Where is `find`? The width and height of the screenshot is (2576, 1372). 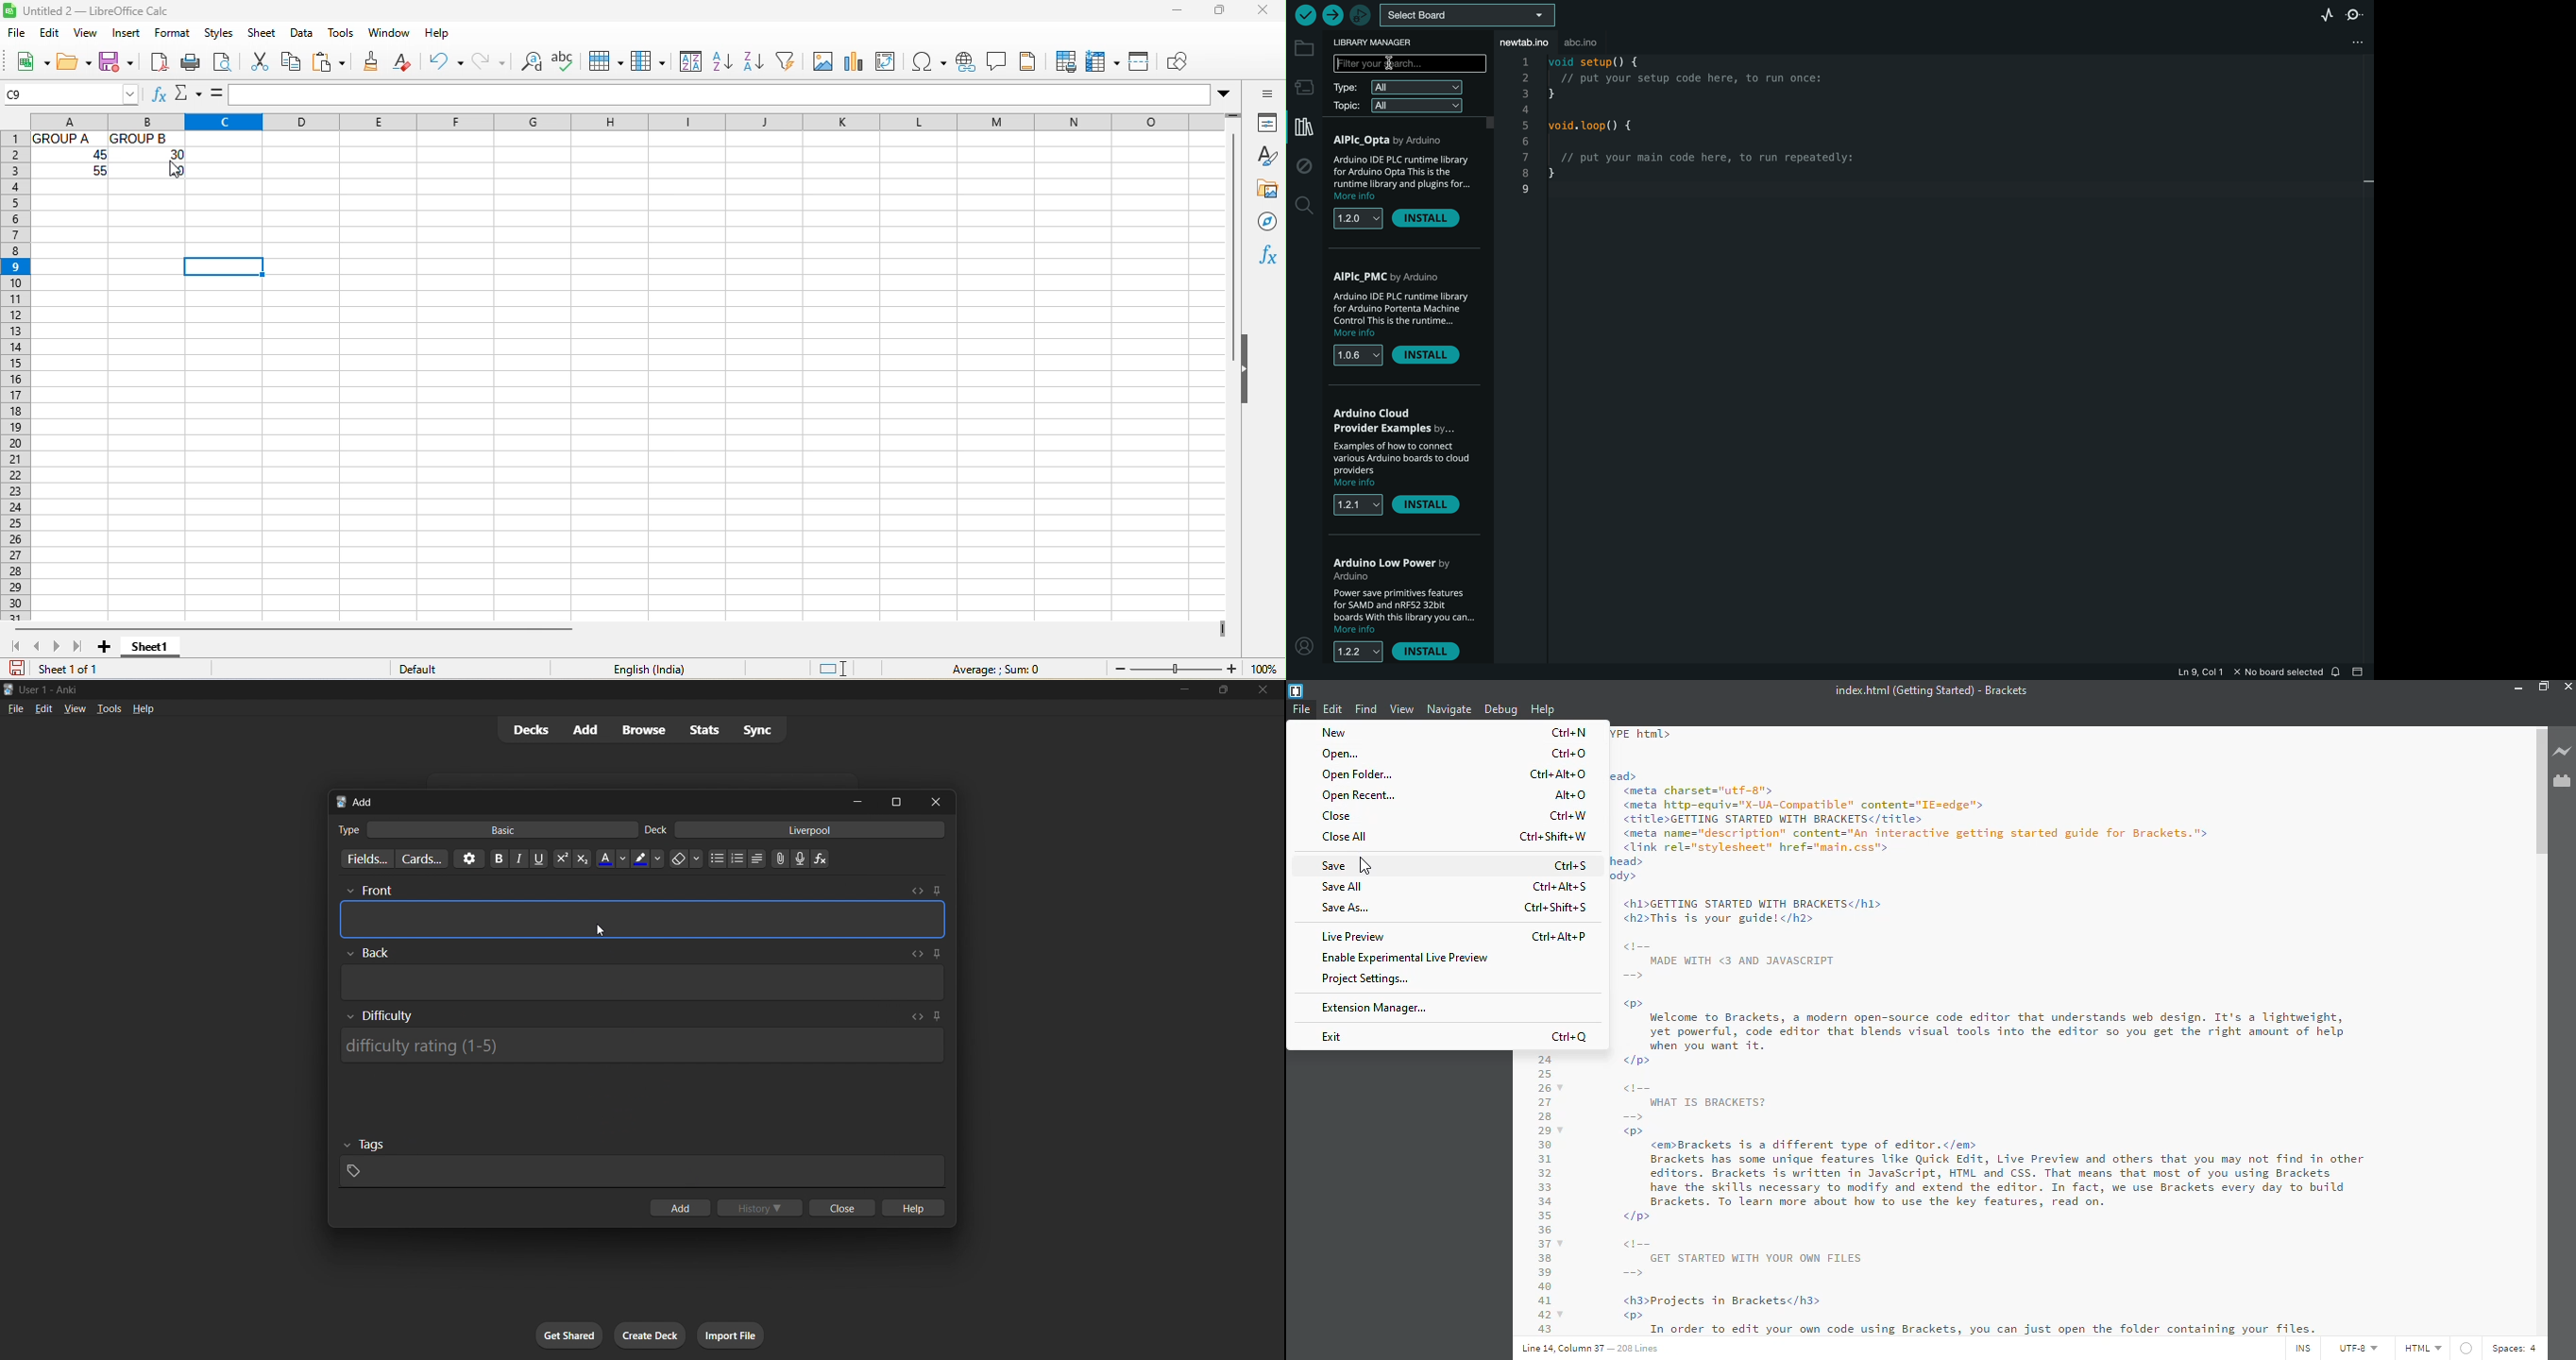
find is located at coordinates (1367, 708).